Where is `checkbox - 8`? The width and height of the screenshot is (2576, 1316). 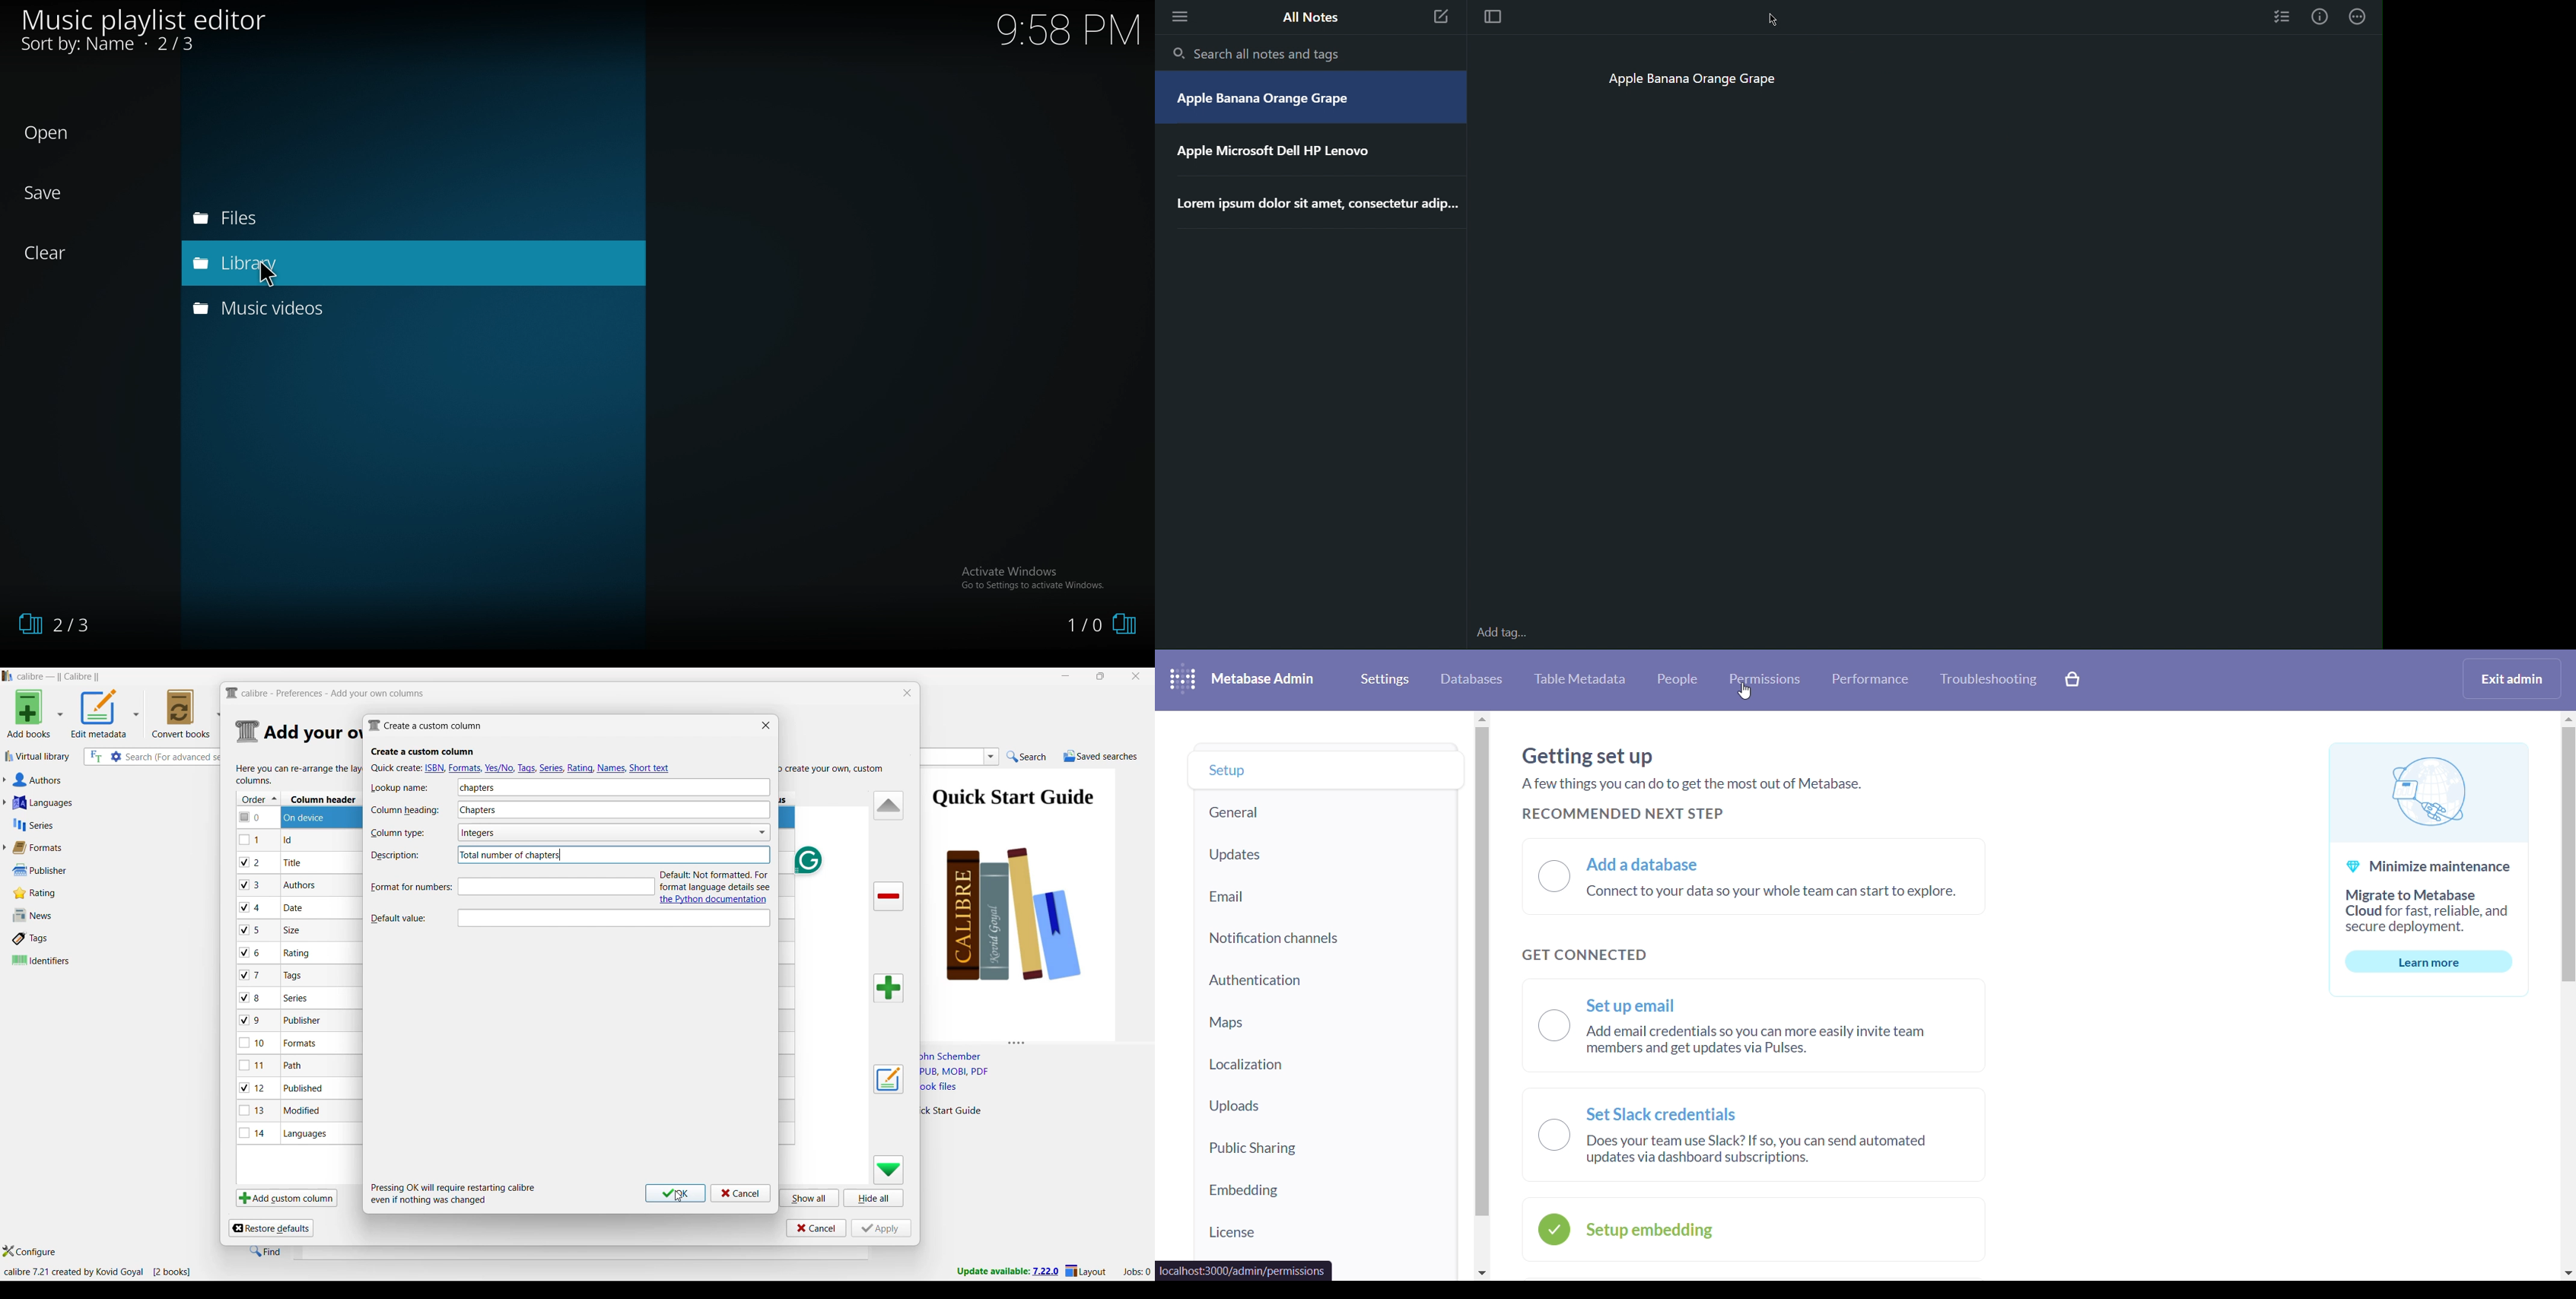
checkbox - 8 is located at coordinates (251, 997).